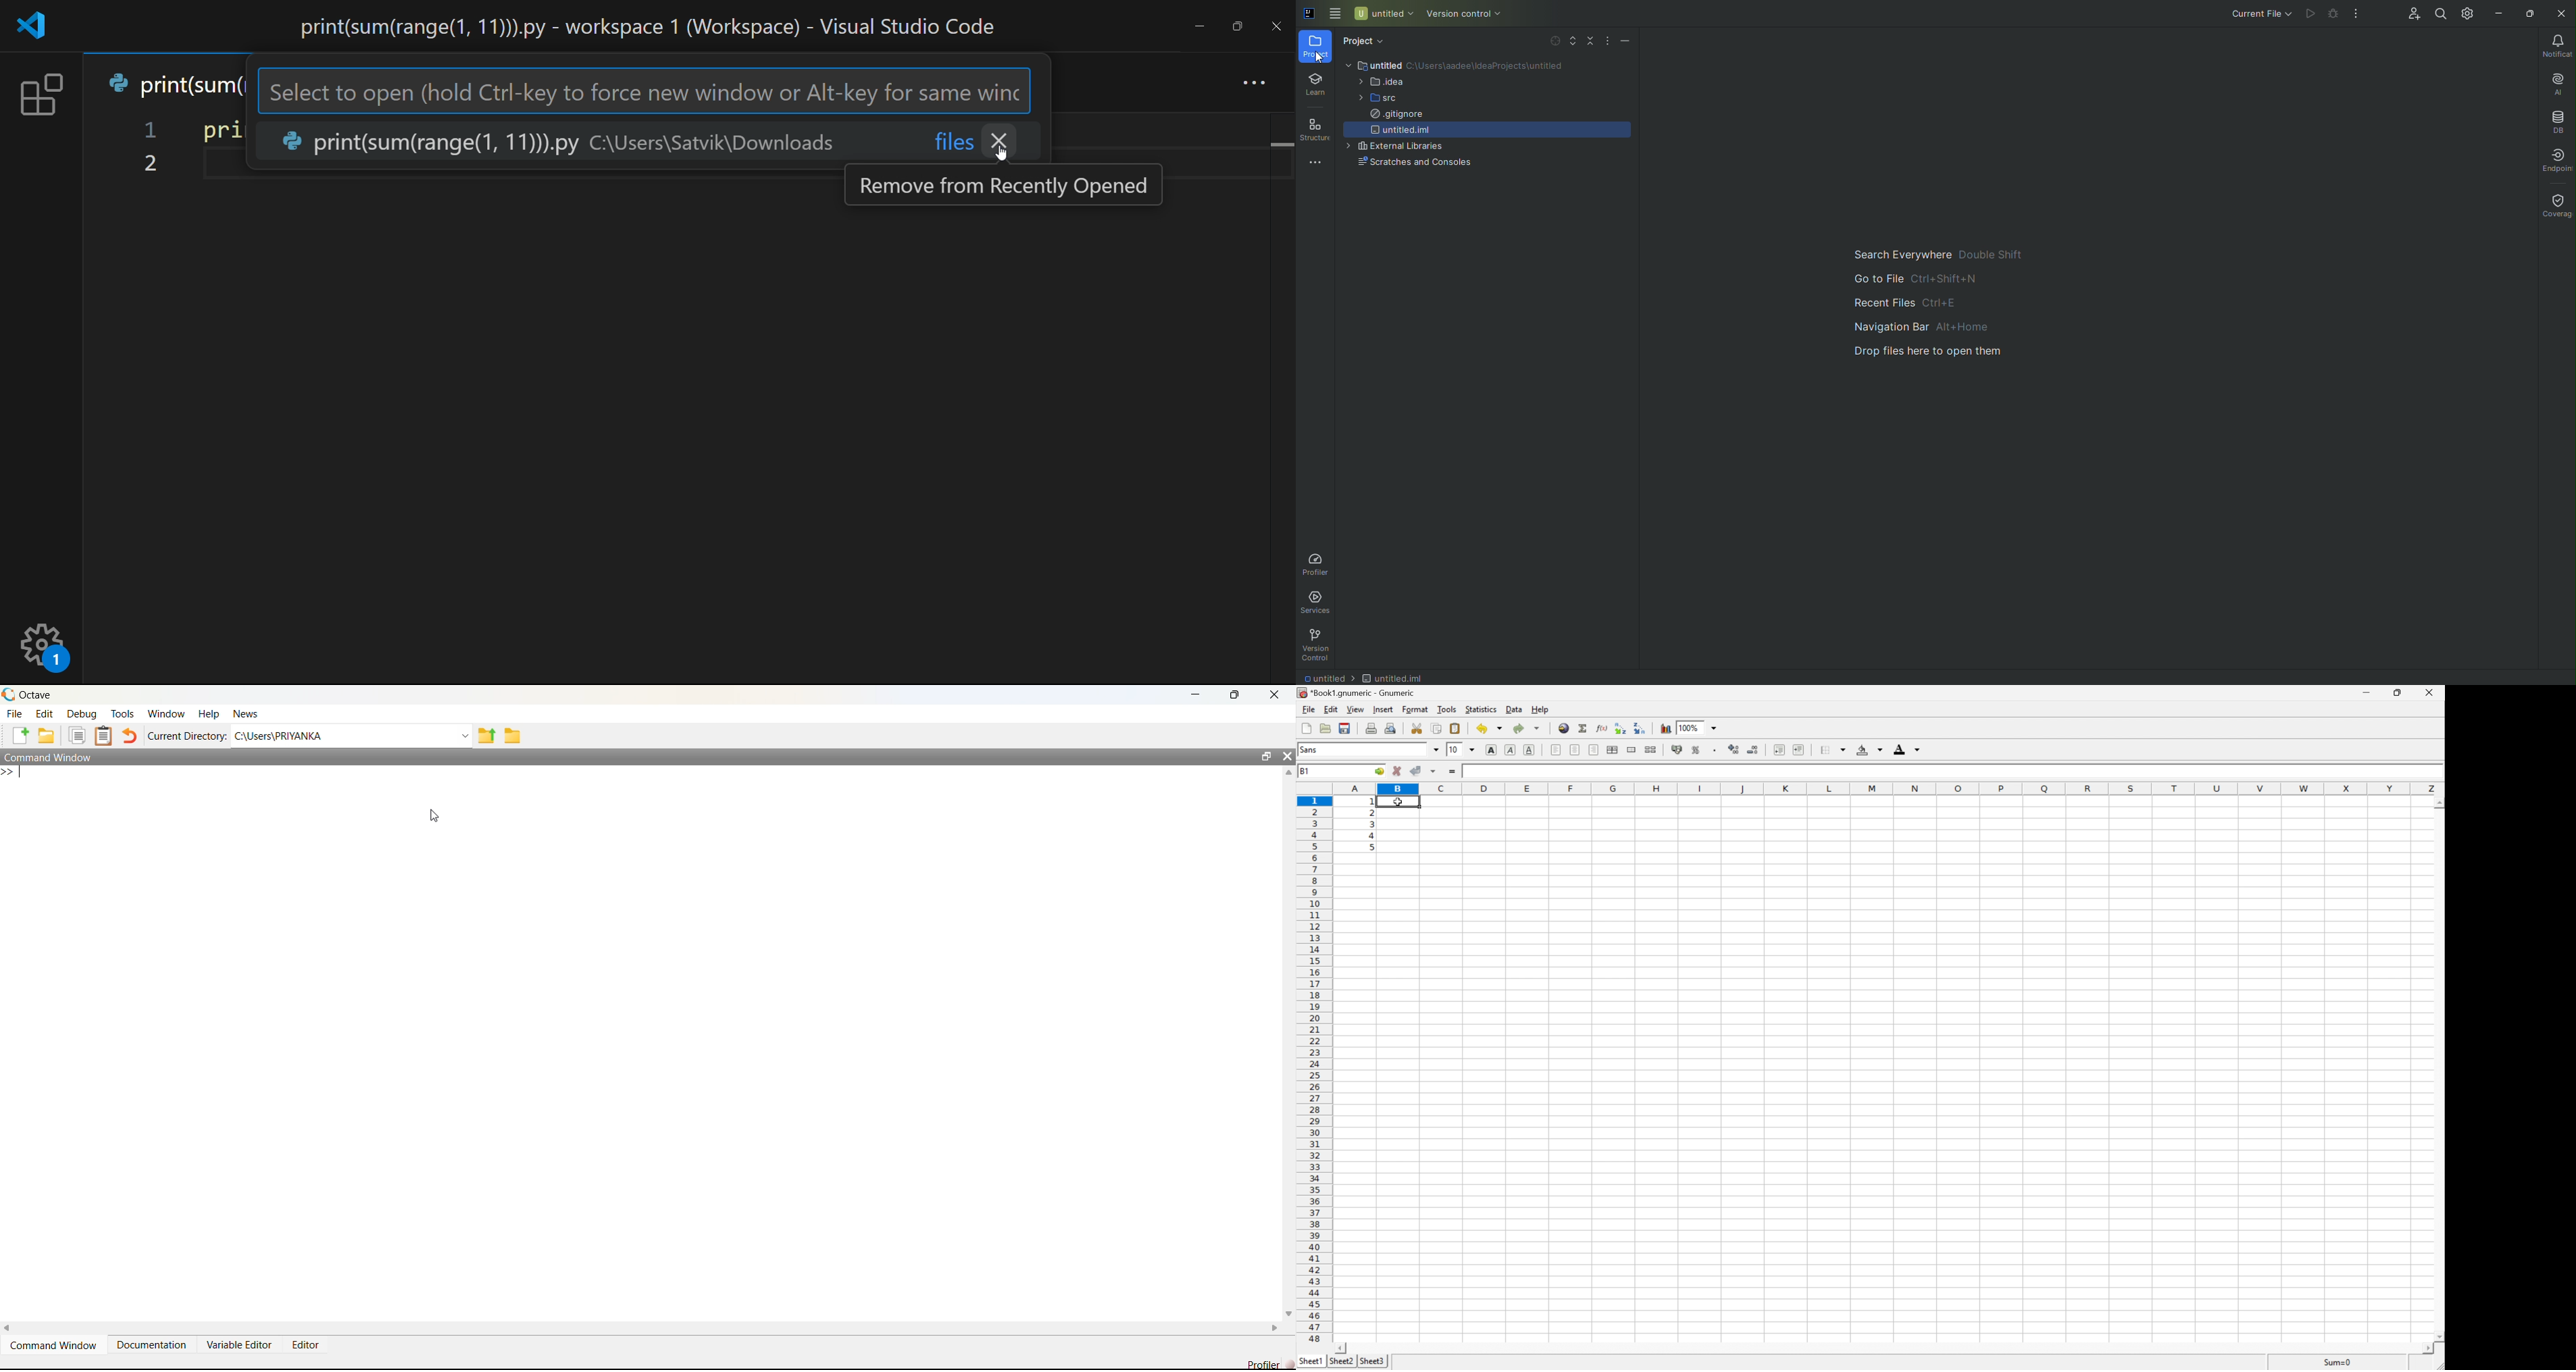  Describe the element at coordinates (463, 735) in the screenshot. I see `Dropdown` at that location.